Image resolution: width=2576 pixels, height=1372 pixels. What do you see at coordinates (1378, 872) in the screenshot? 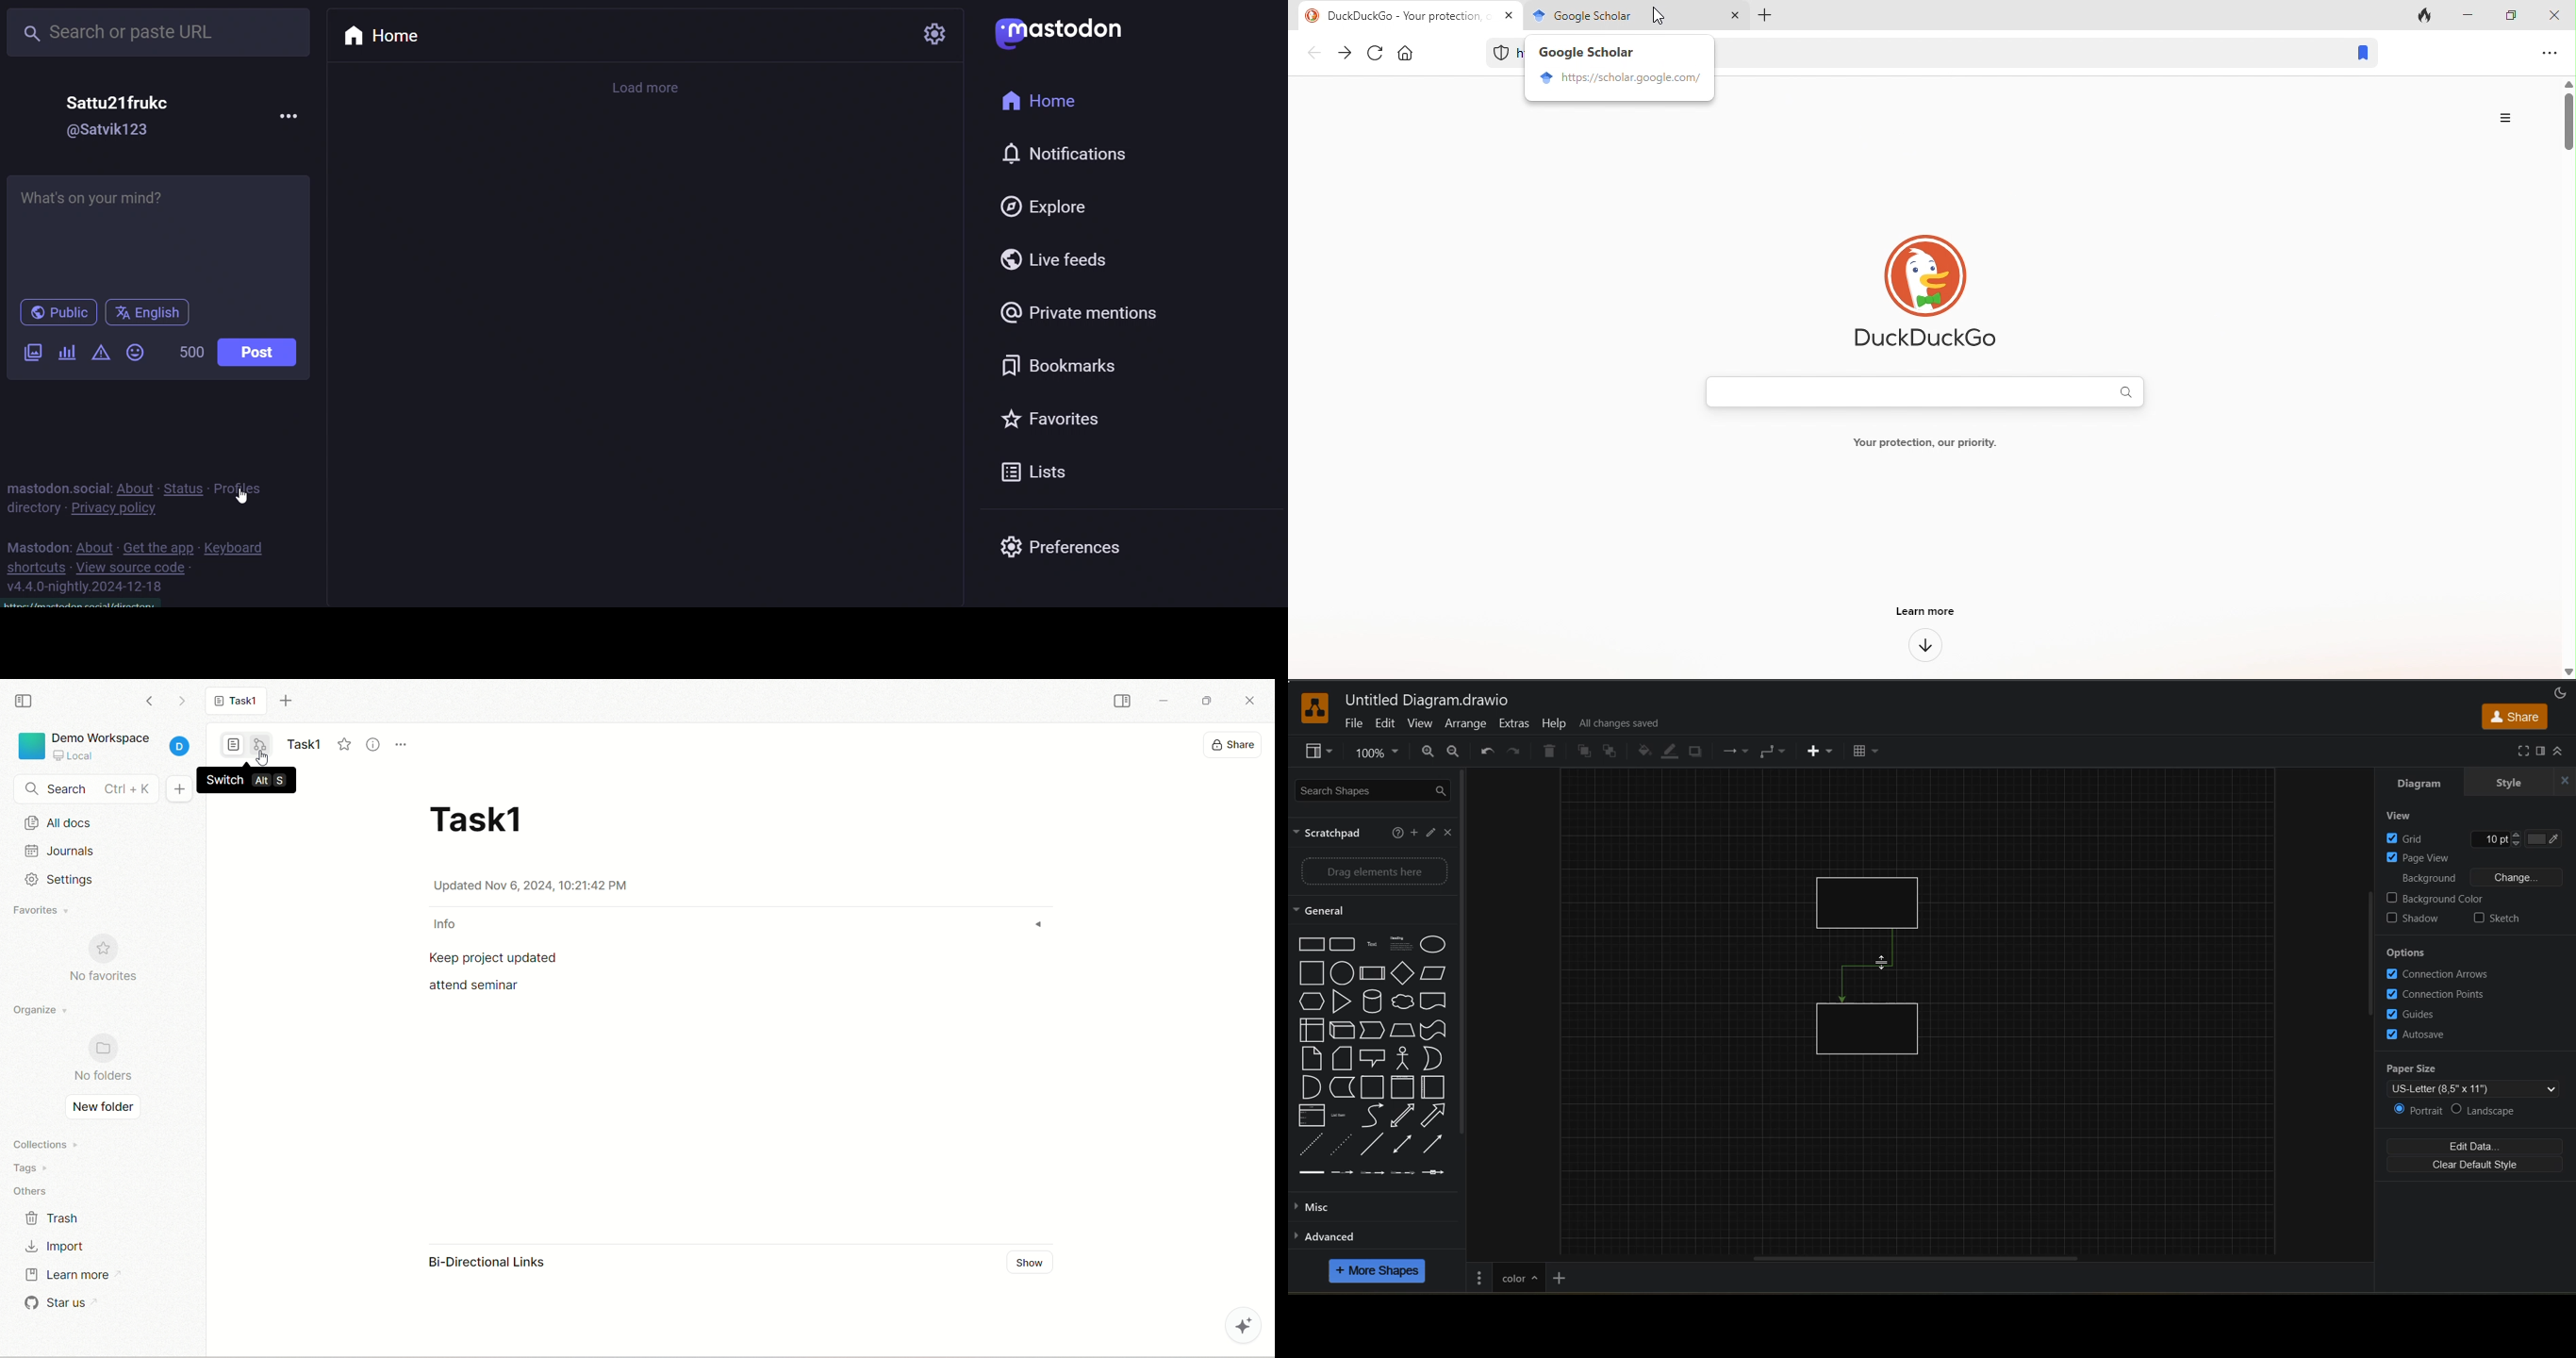
I see `drag elements here` at bounding box center [1378, 872].